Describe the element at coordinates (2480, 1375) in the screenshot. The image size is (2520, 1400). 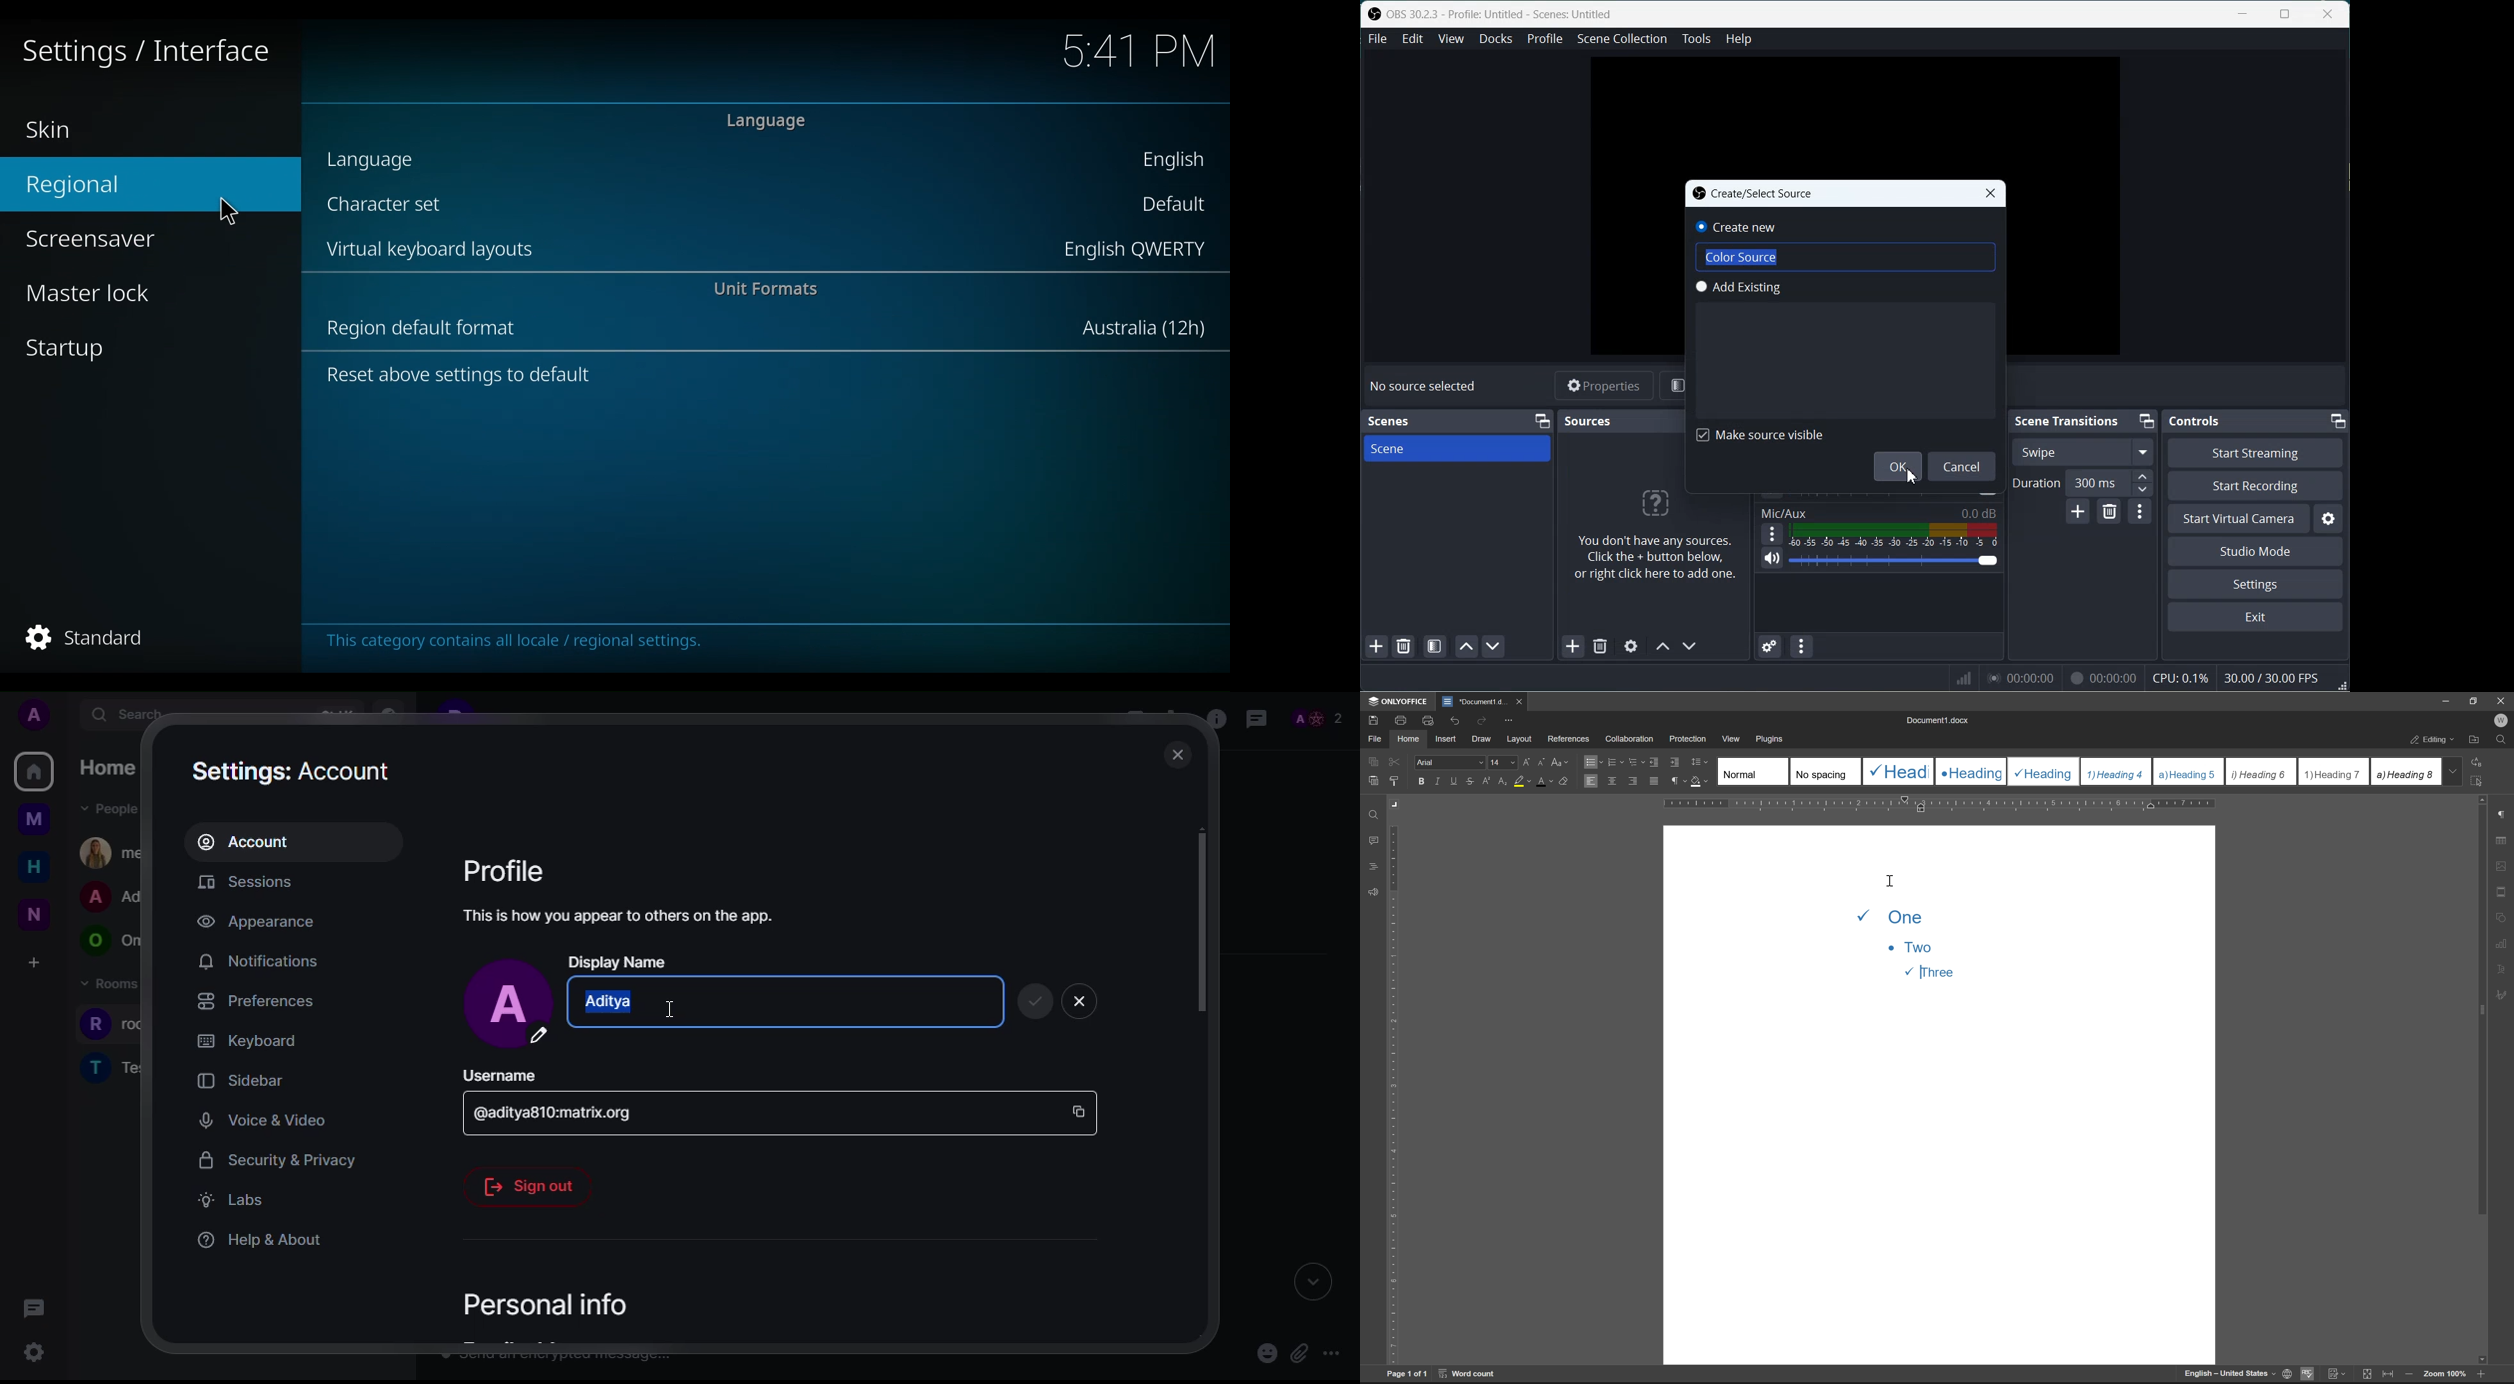
I see `zoom in` at that location.